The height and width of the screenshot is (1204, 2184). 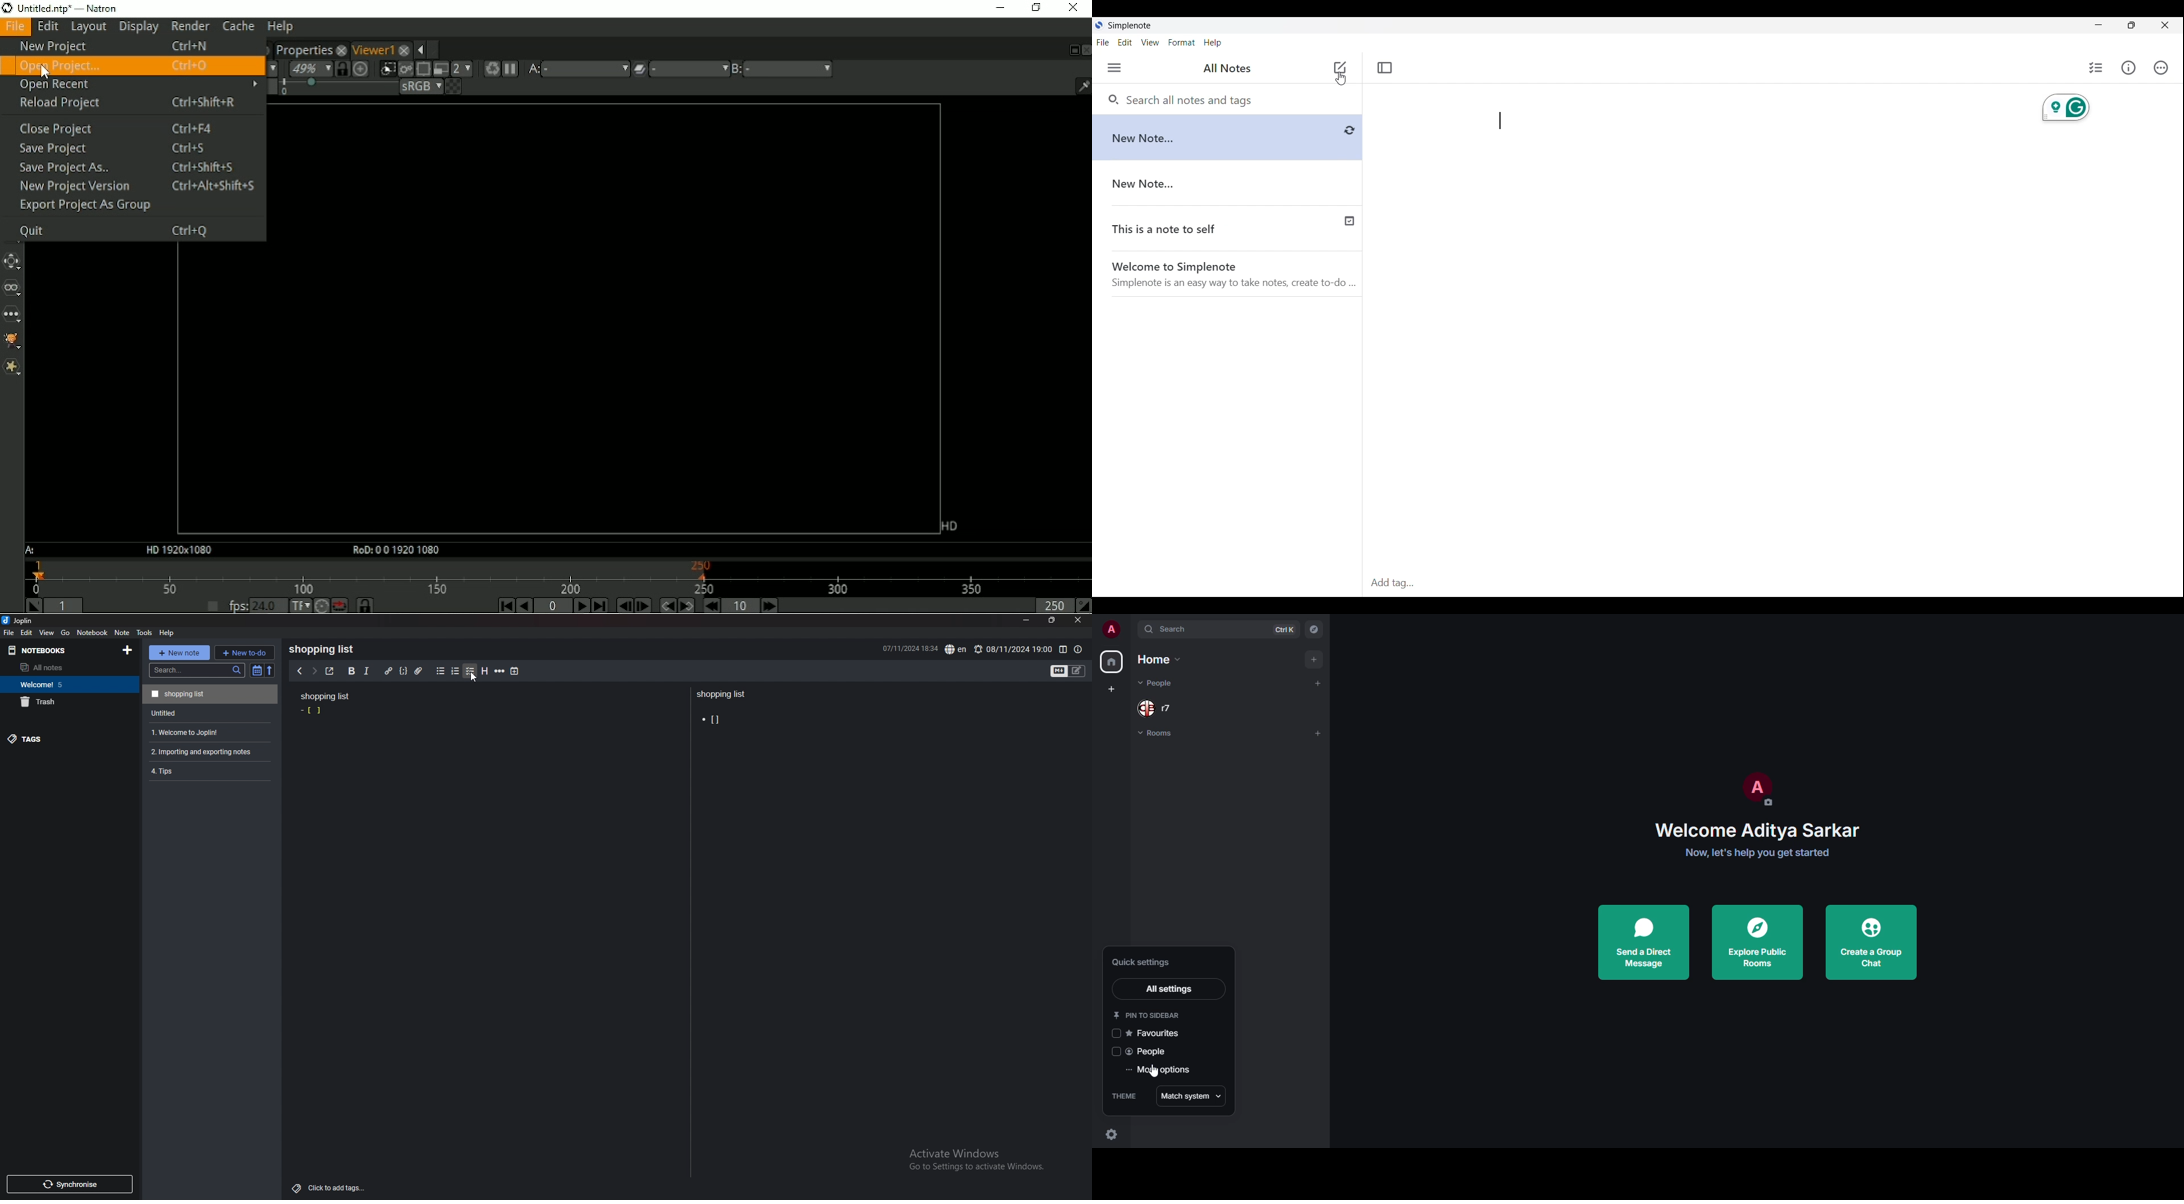 What do you see at coordinates (2161, 68) in the screenshot?
I see `Actions` at bounding box center [2161, 68].